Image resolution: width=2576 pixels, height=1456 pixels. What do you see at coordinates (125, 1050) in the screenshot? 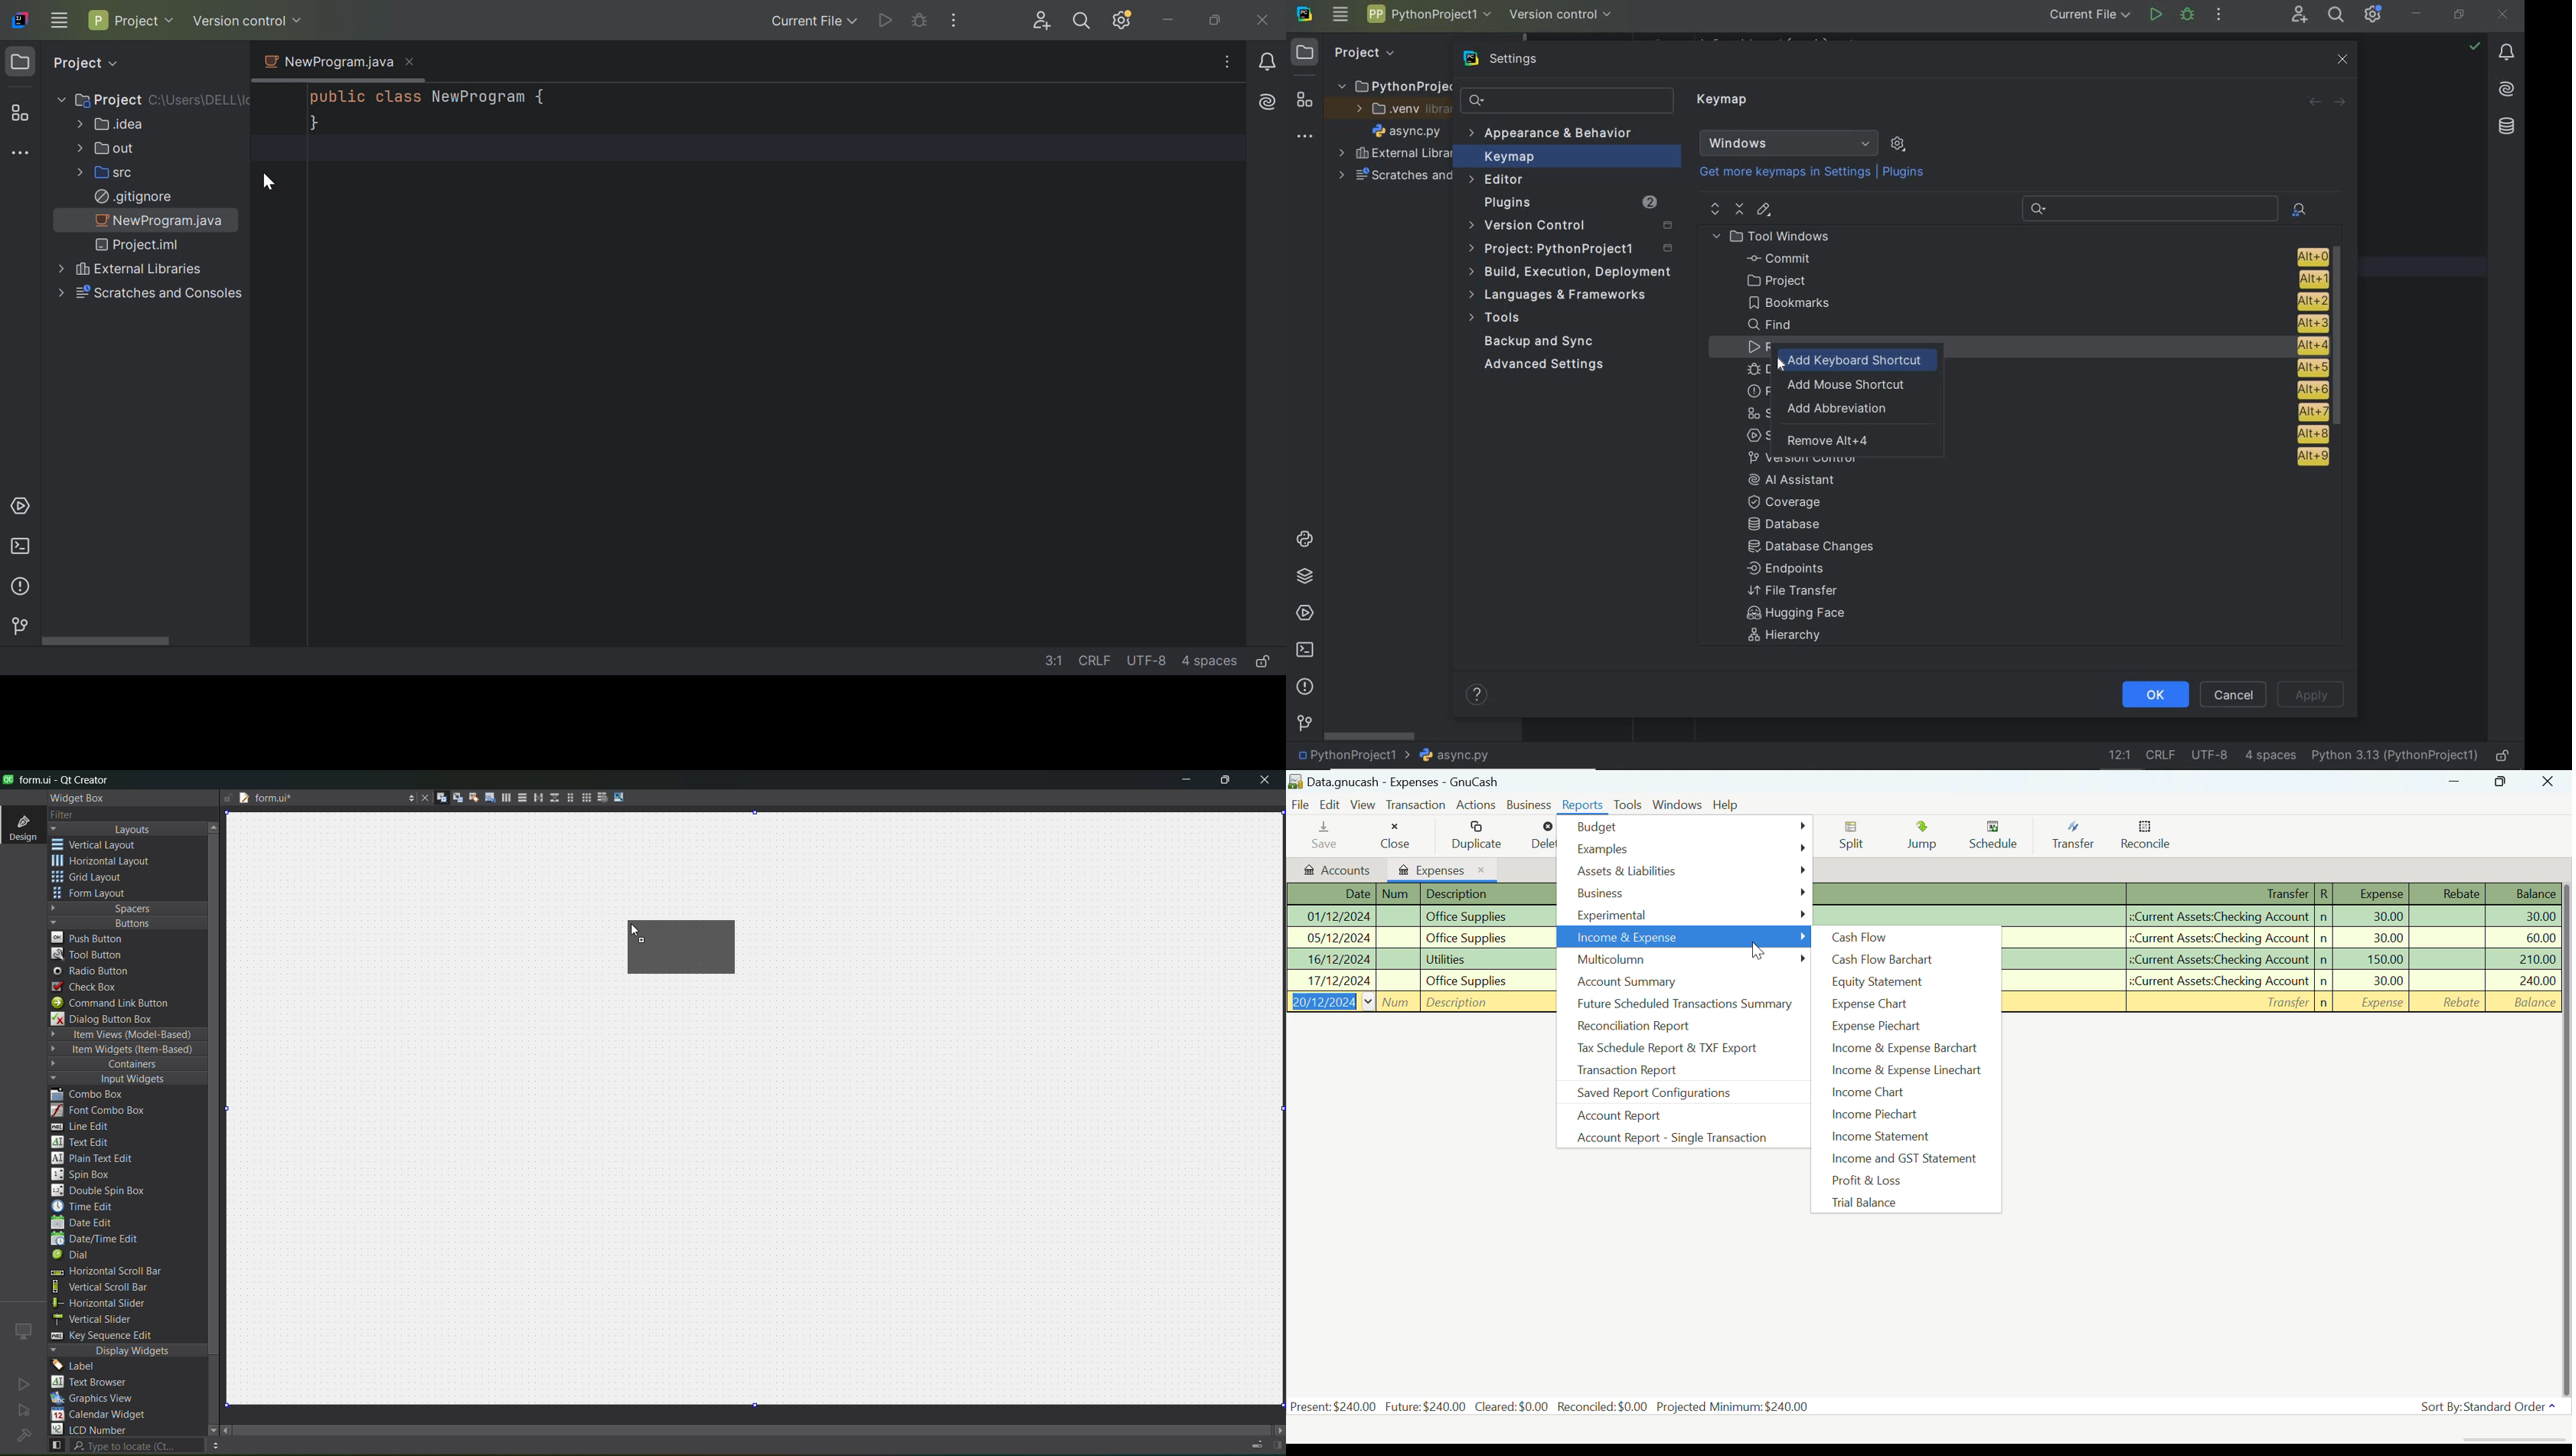
I see `item widgets` at bounding box center [125, 1050].